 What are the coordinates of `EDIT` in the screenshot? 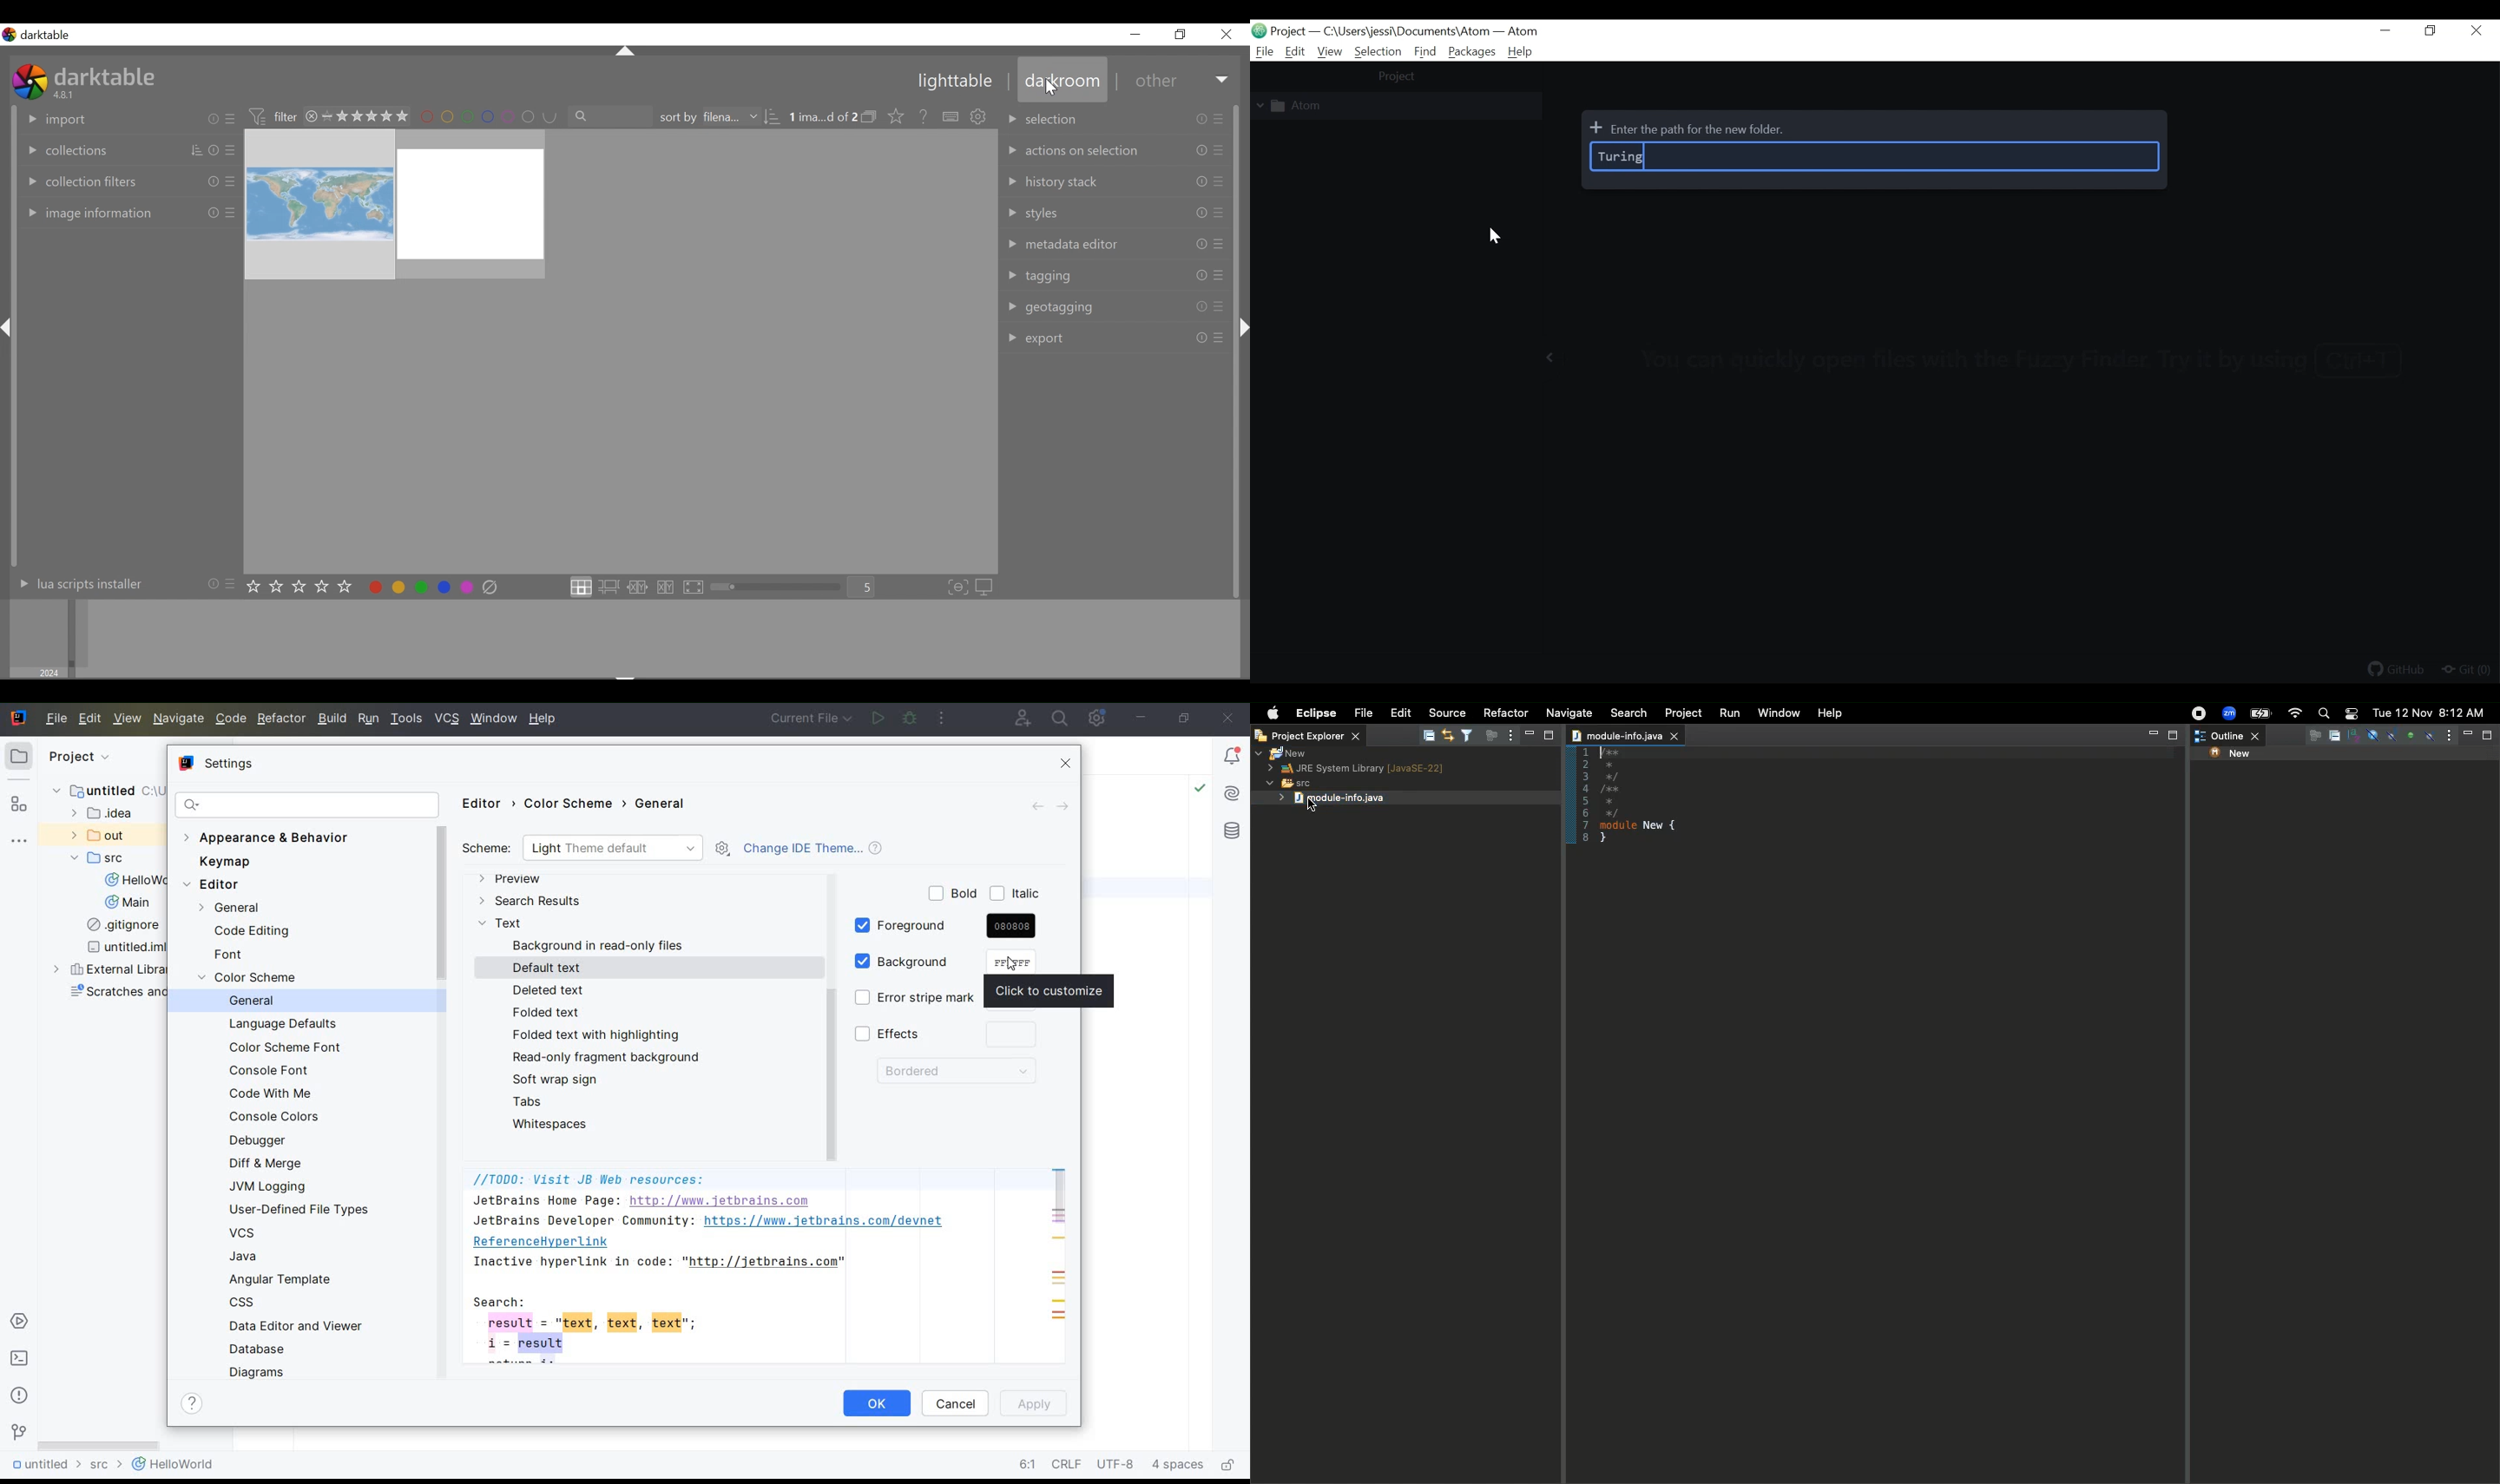 It's located at (92, 720).